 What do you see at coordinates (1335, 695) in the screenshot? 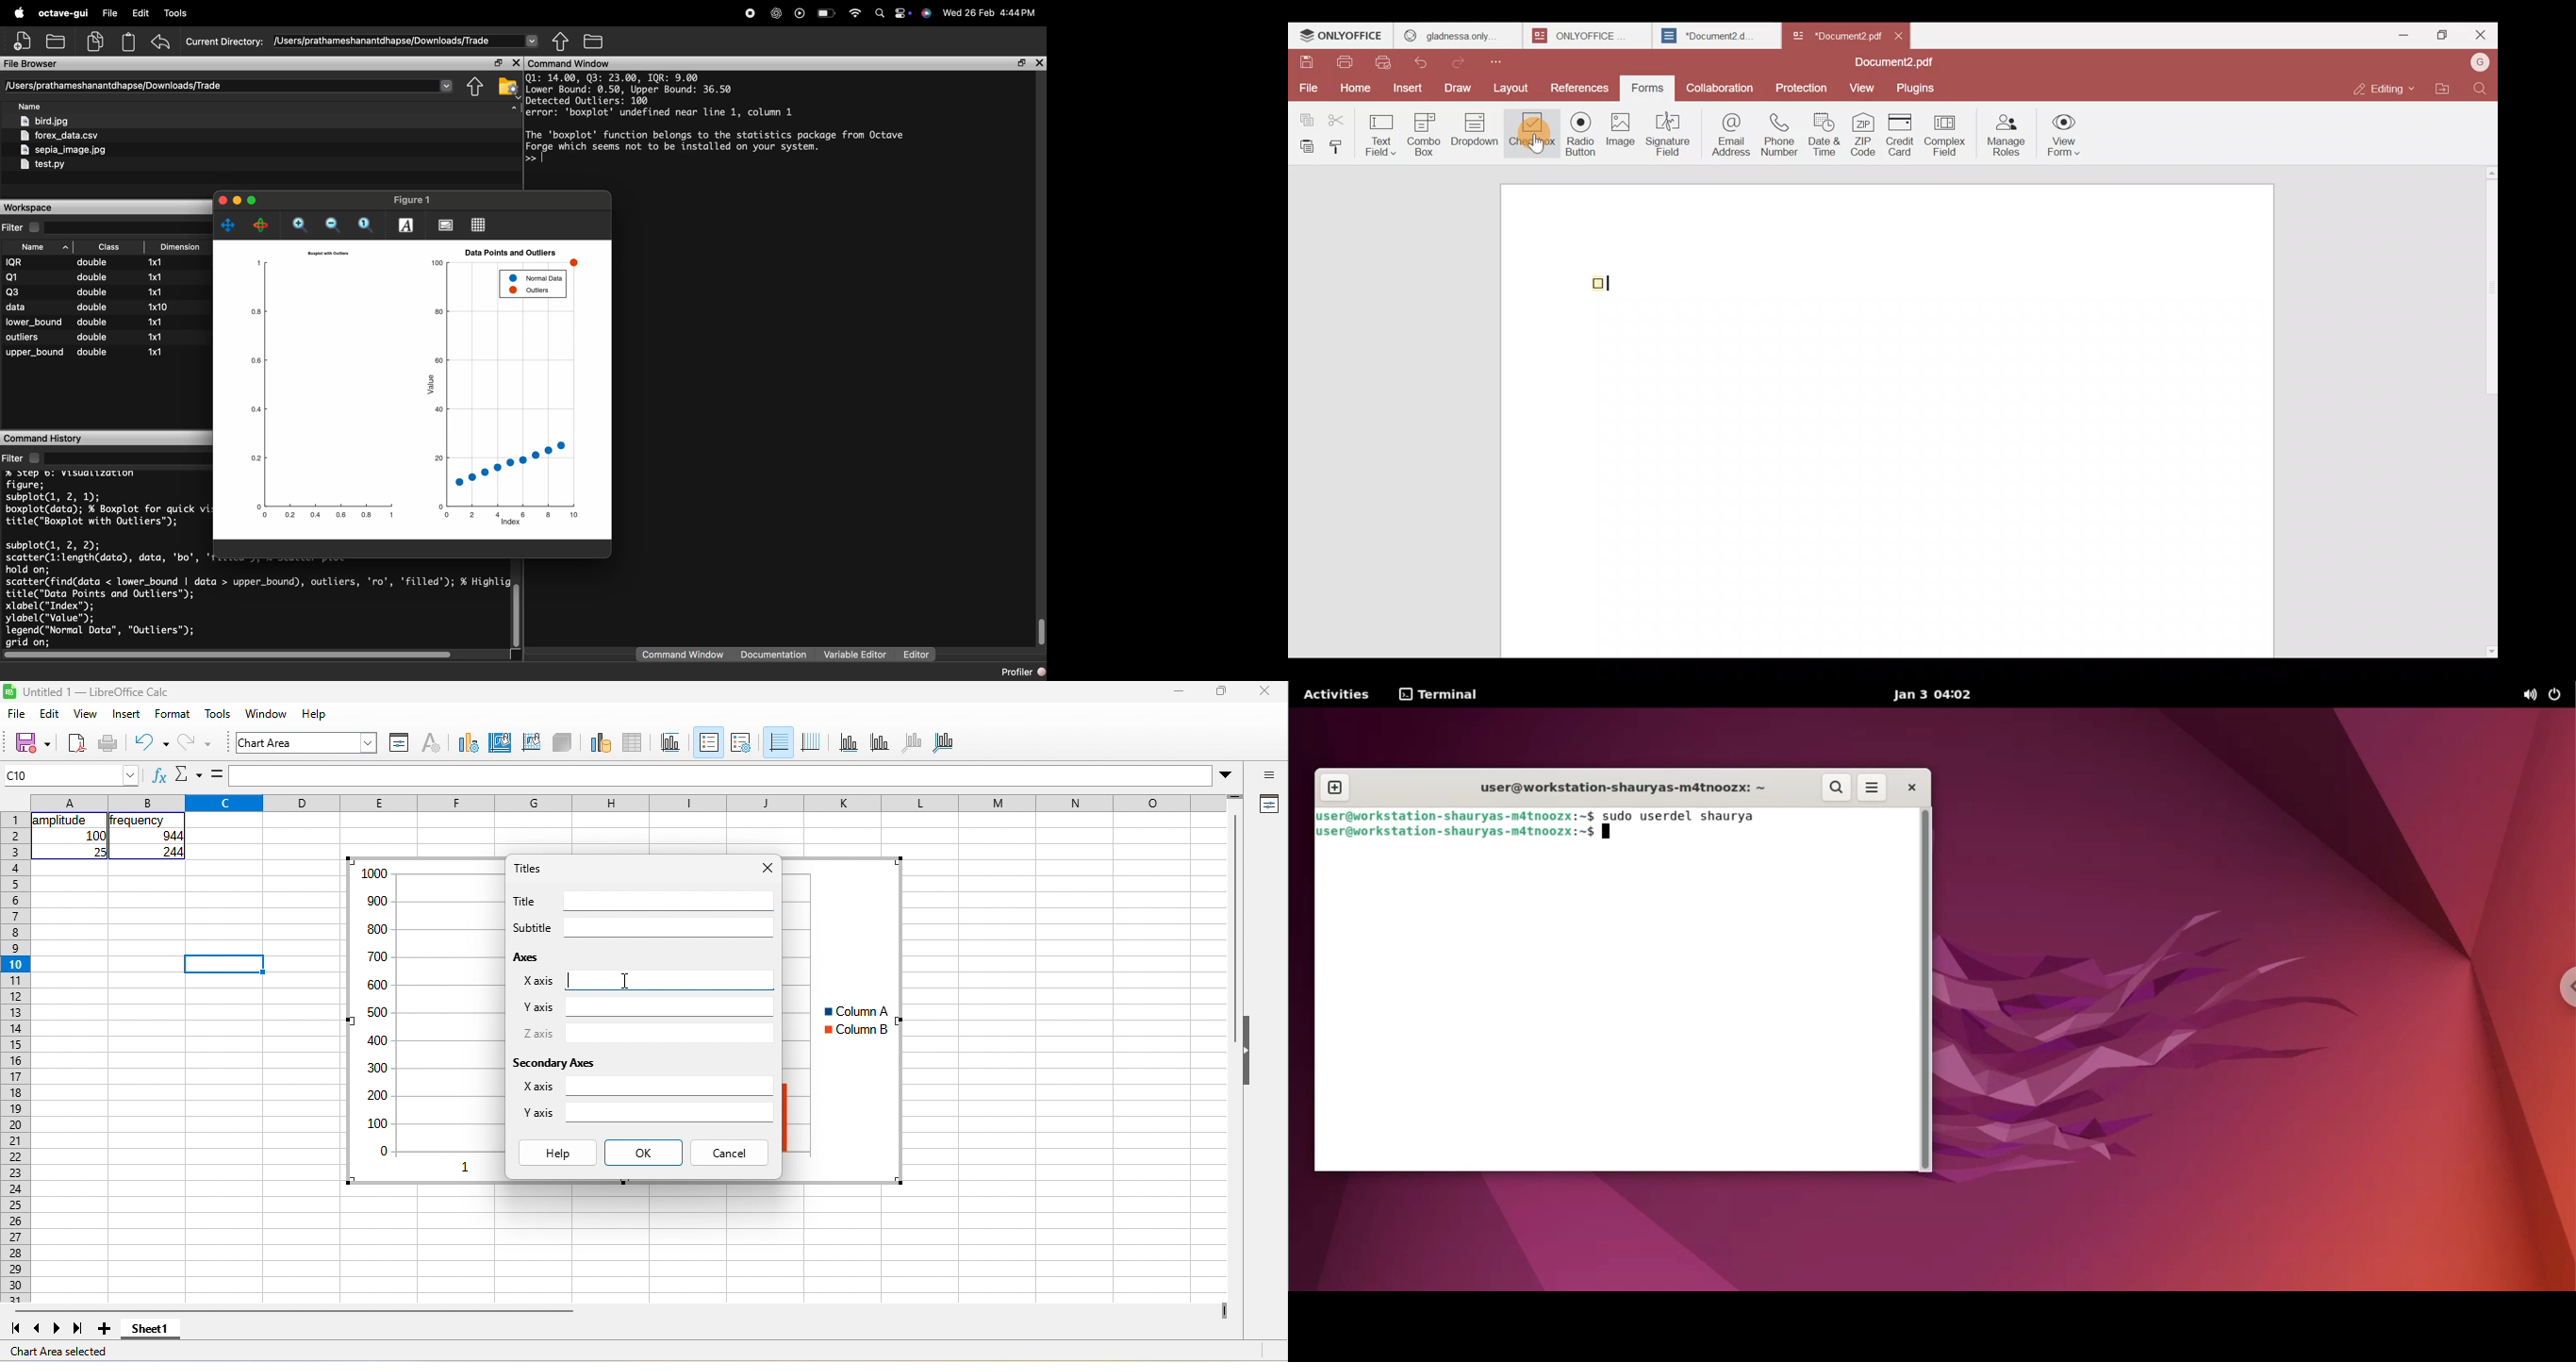
I see `Activities` at bounding box center [1335, 695].